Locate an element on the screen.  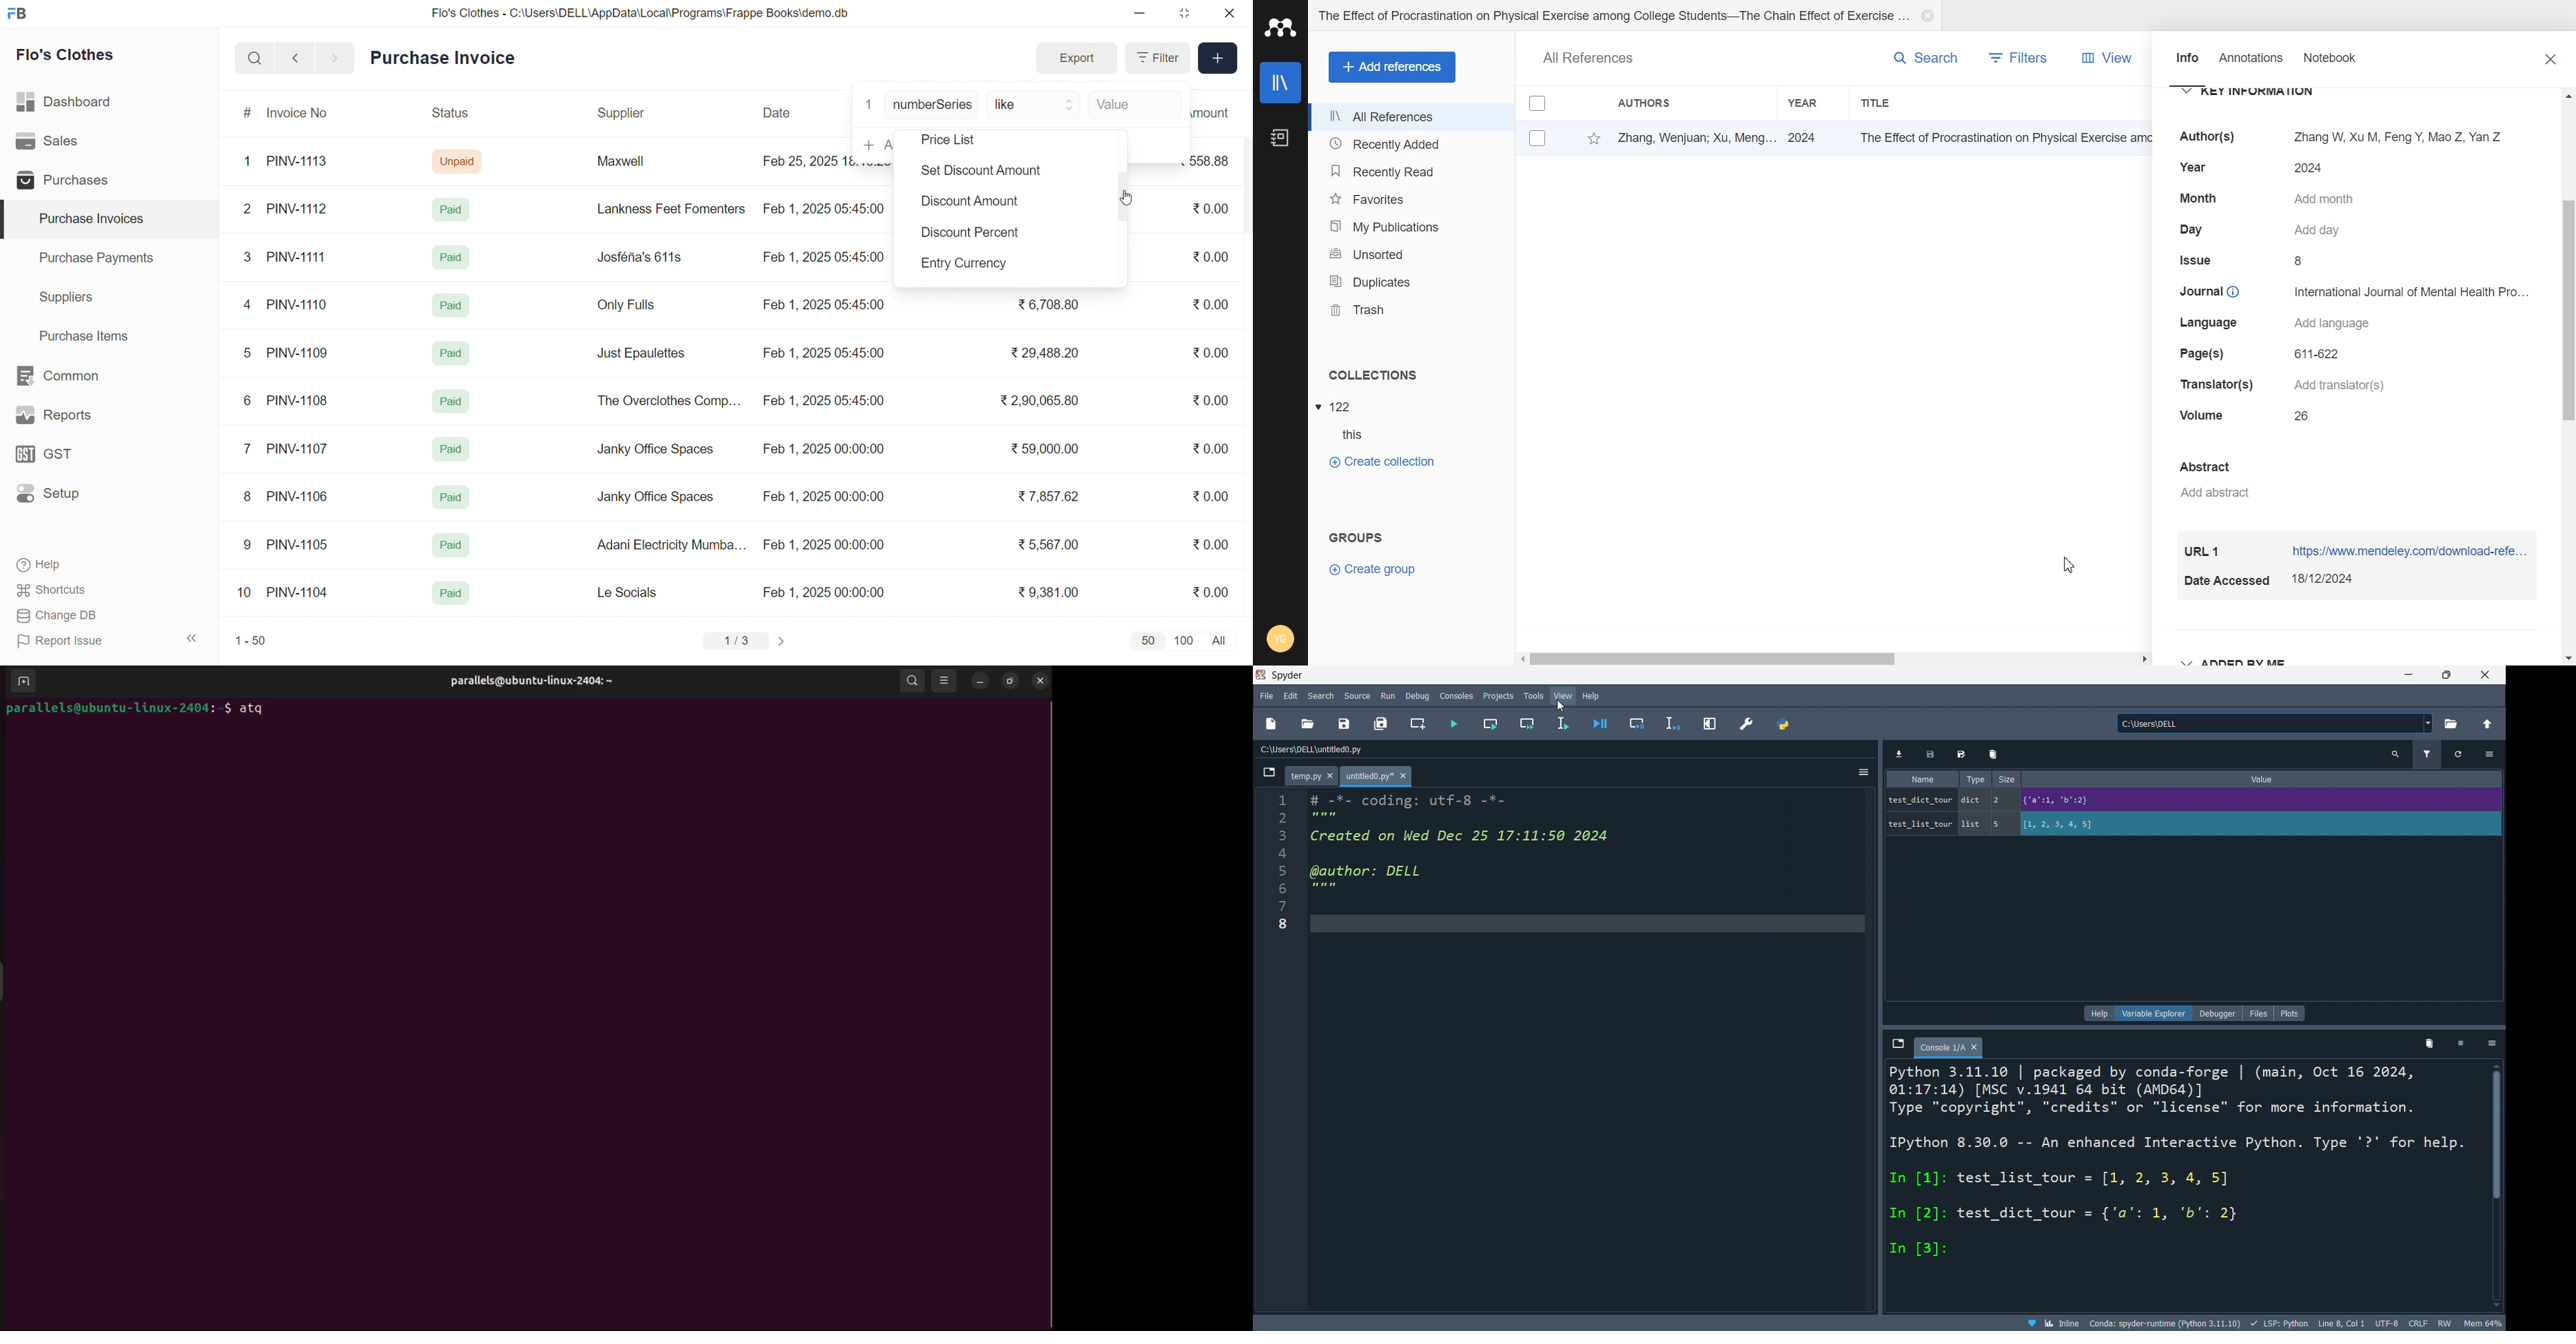
Feb 1, 2025 00:00:00 is located at coordinates (823, 451).